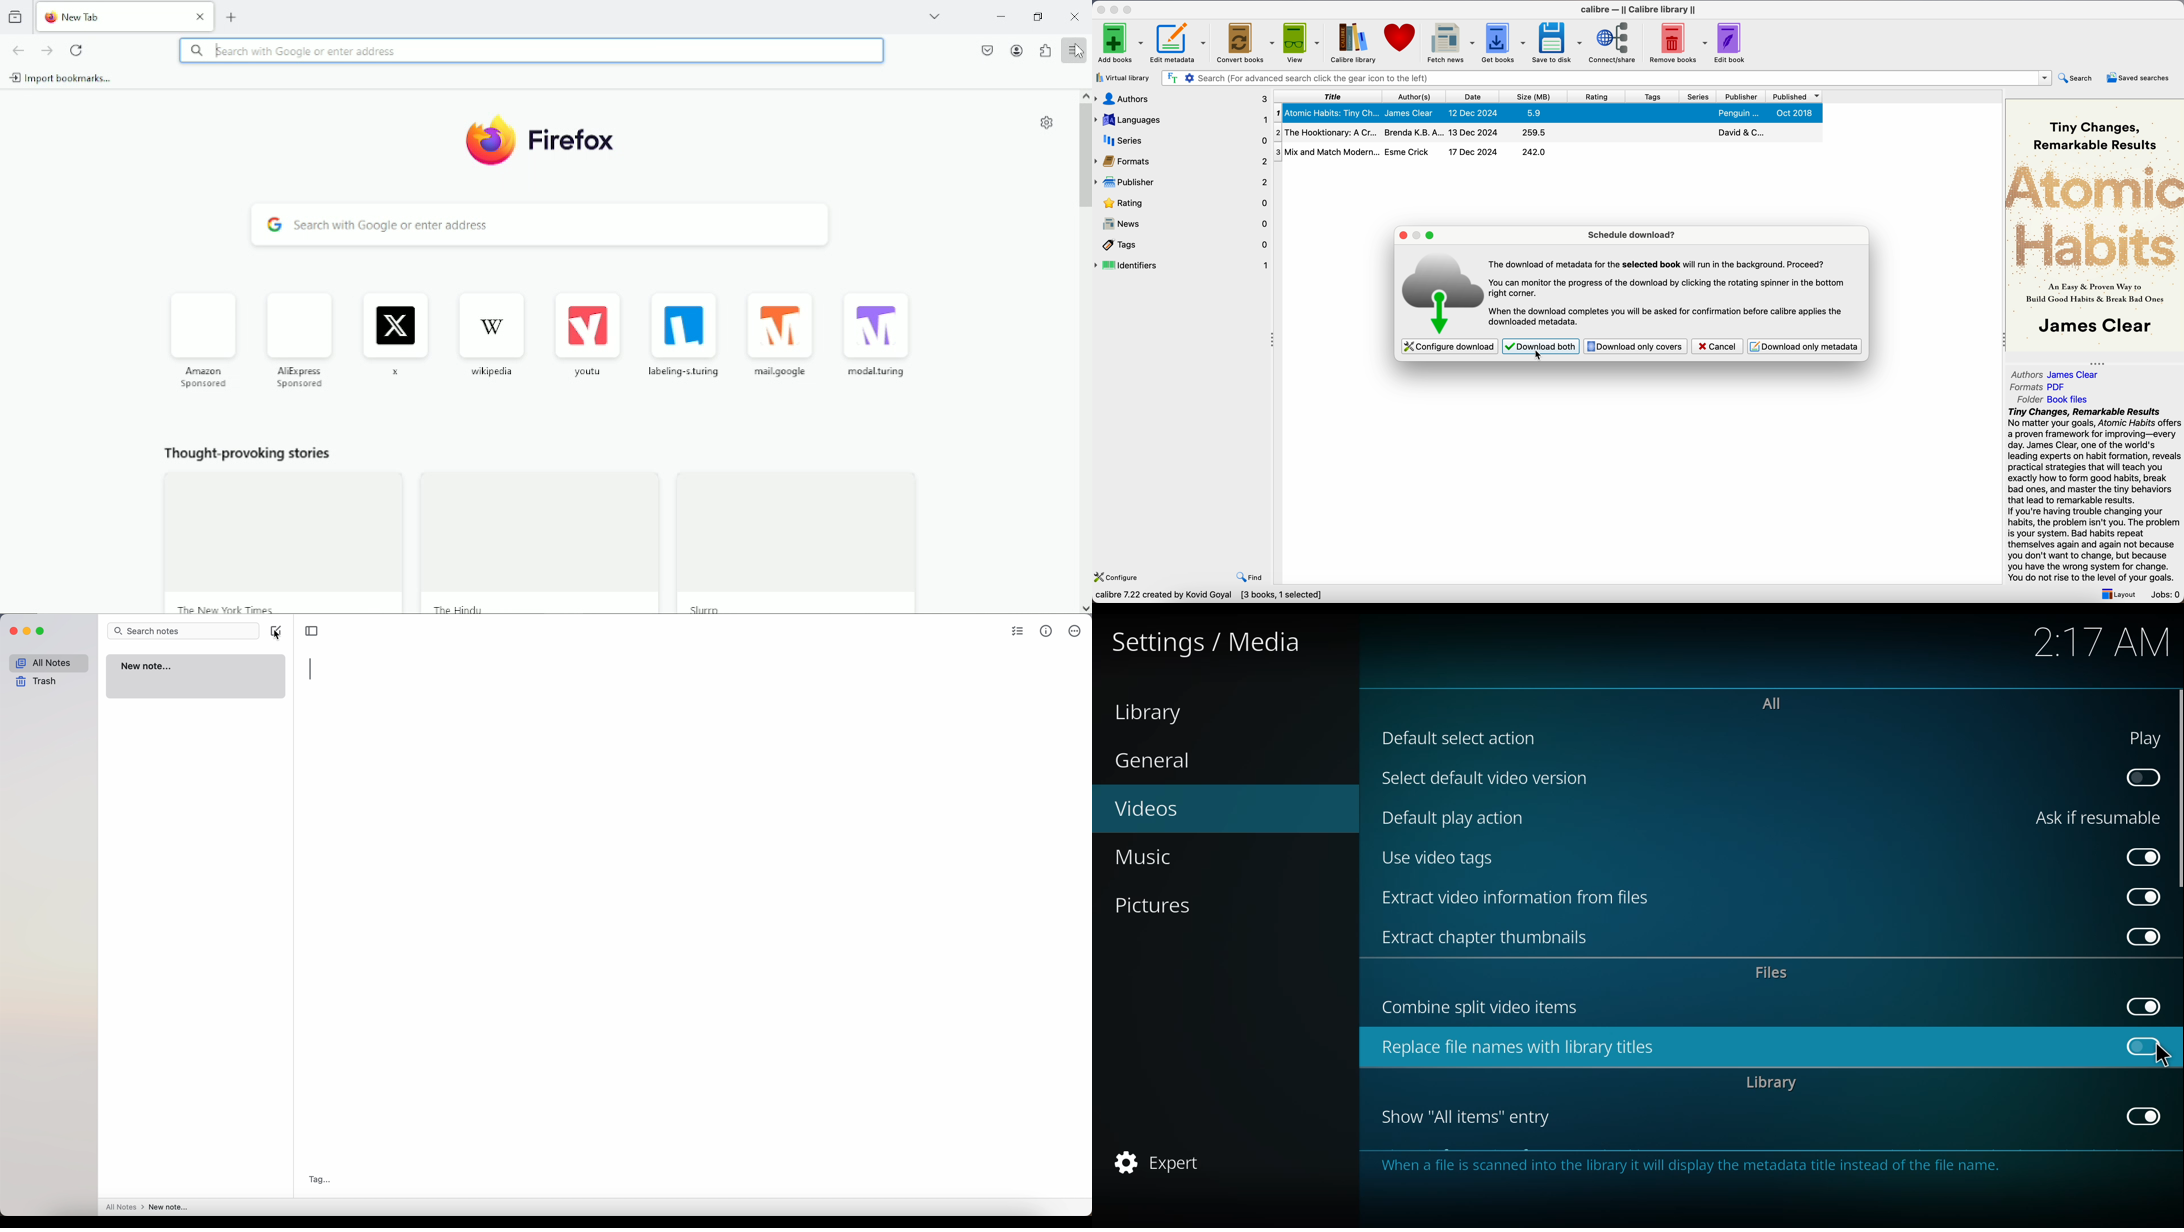  Describe the element at coordinates (1444, 292) in the screenshot. I see `icon` at that location.